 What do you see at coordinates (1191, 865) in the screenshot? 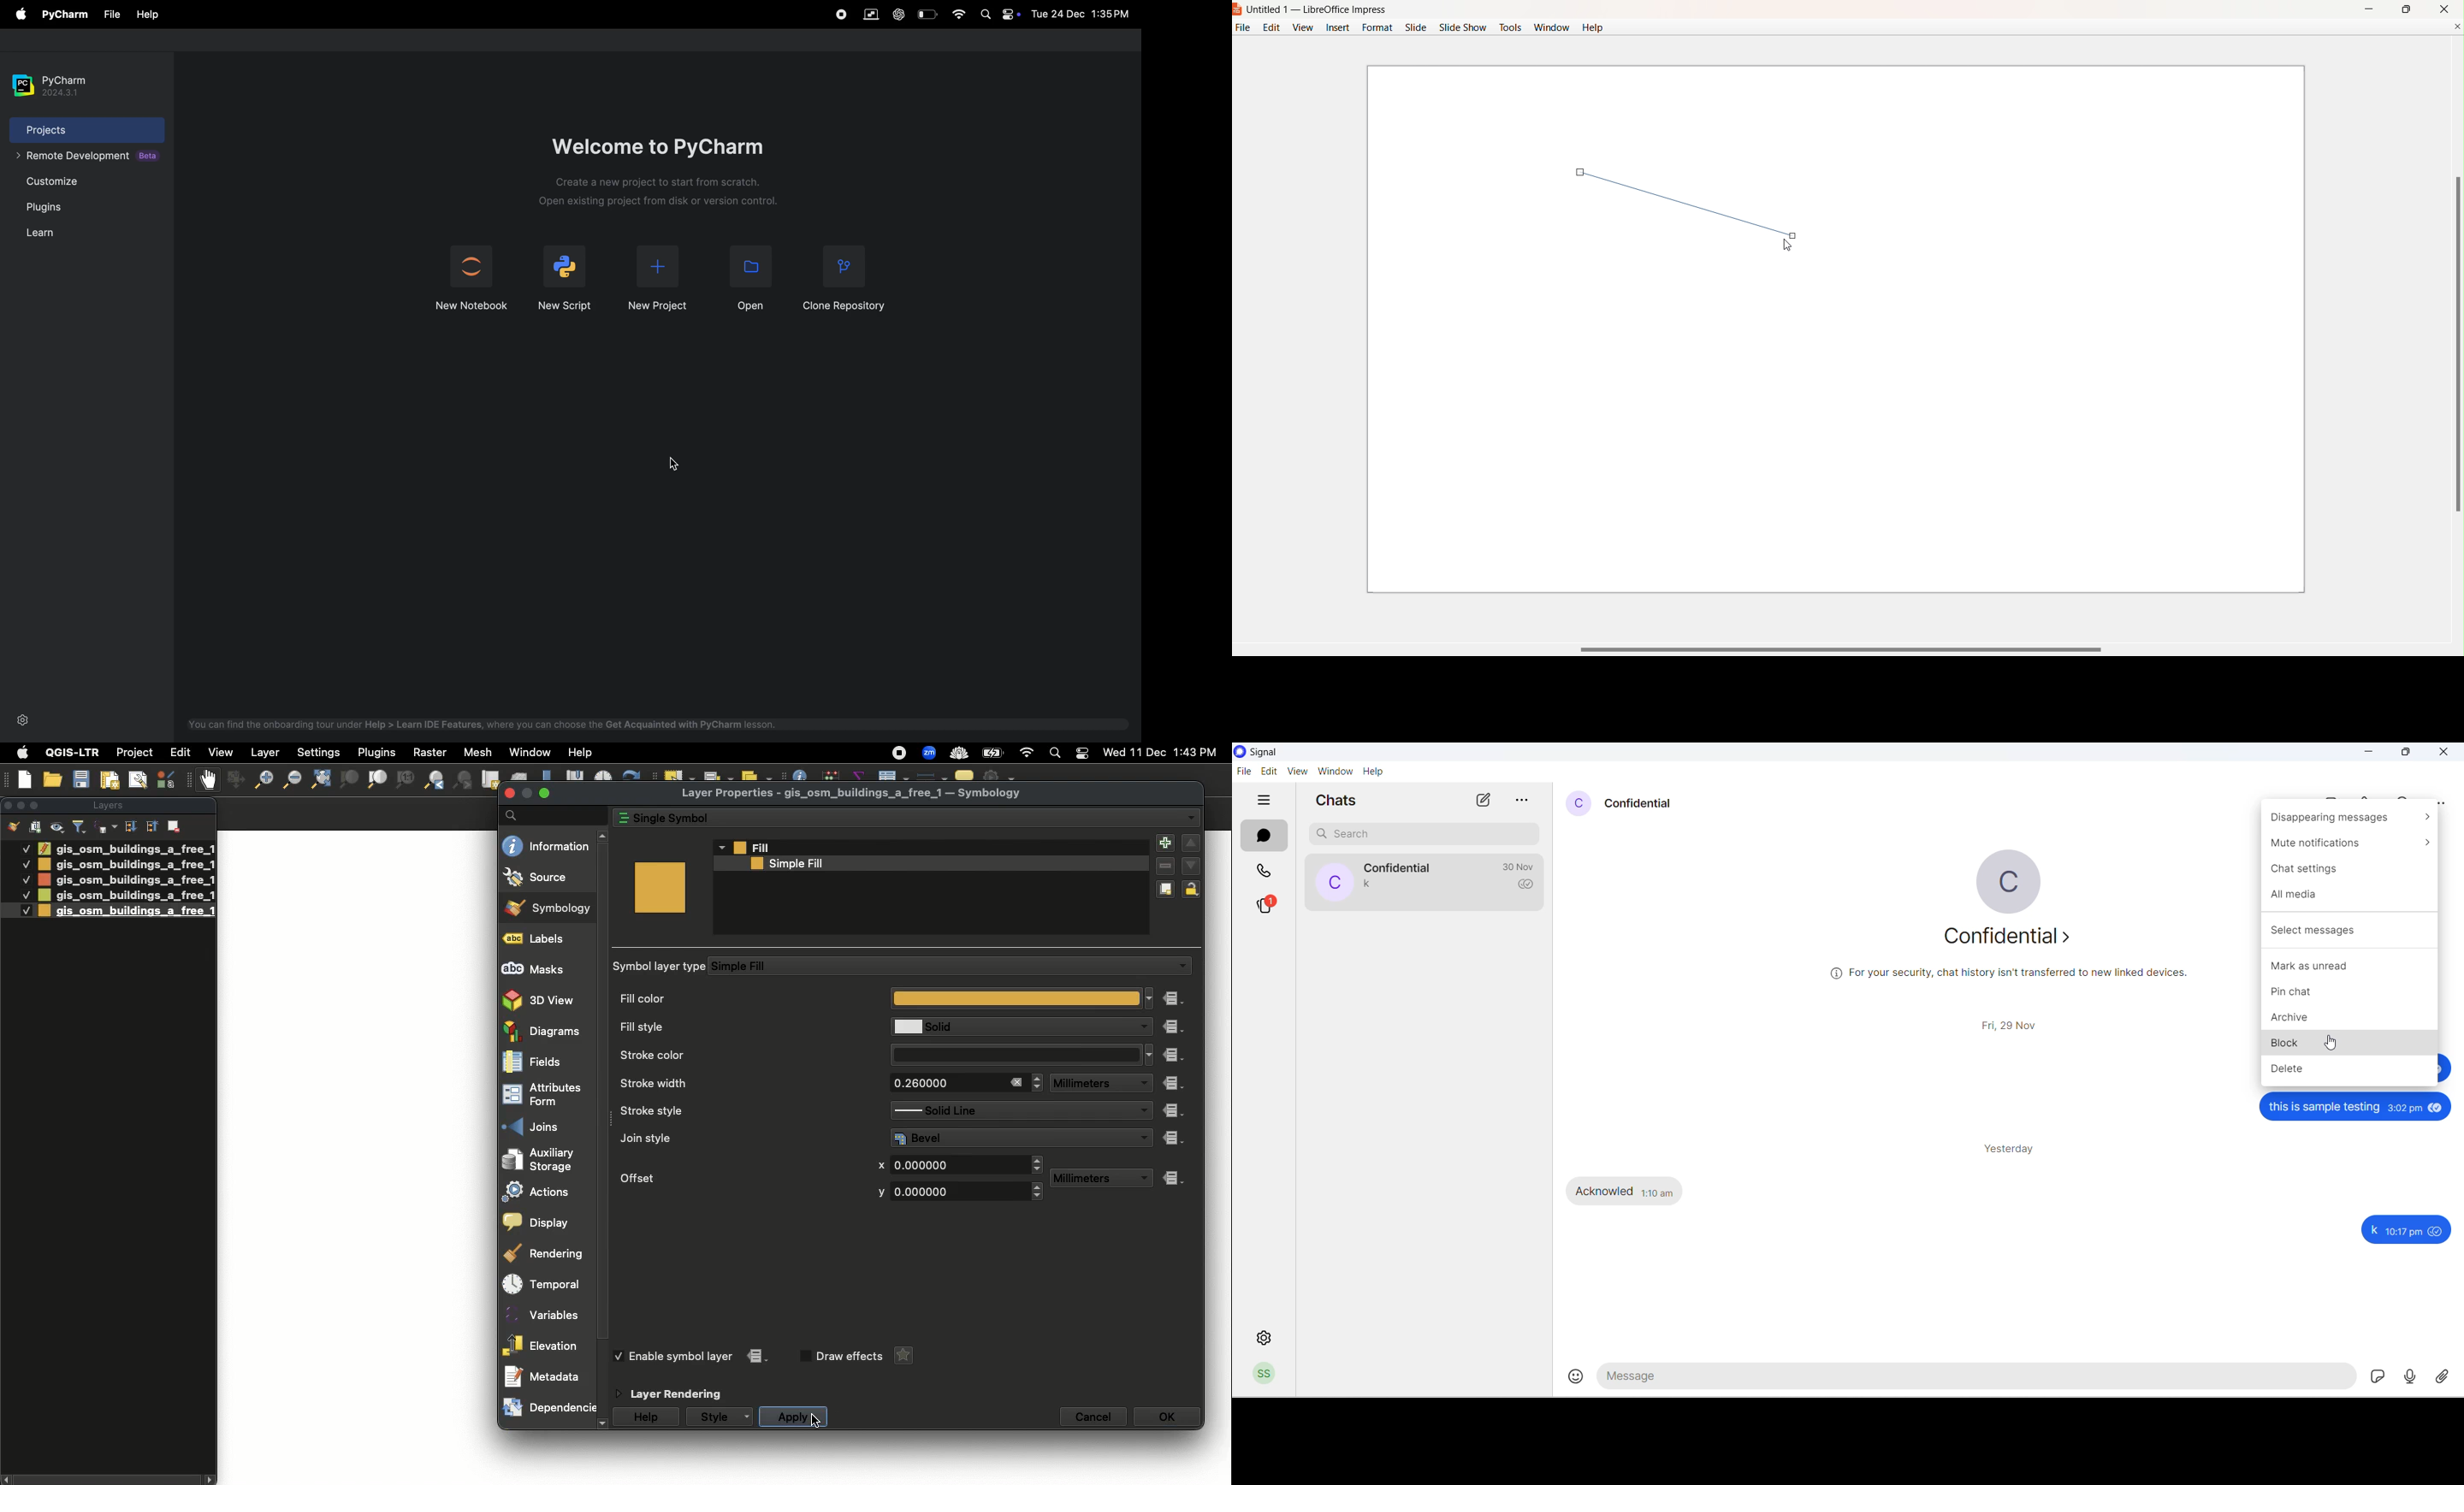
I see `down` at bounding box center [1191, 865].